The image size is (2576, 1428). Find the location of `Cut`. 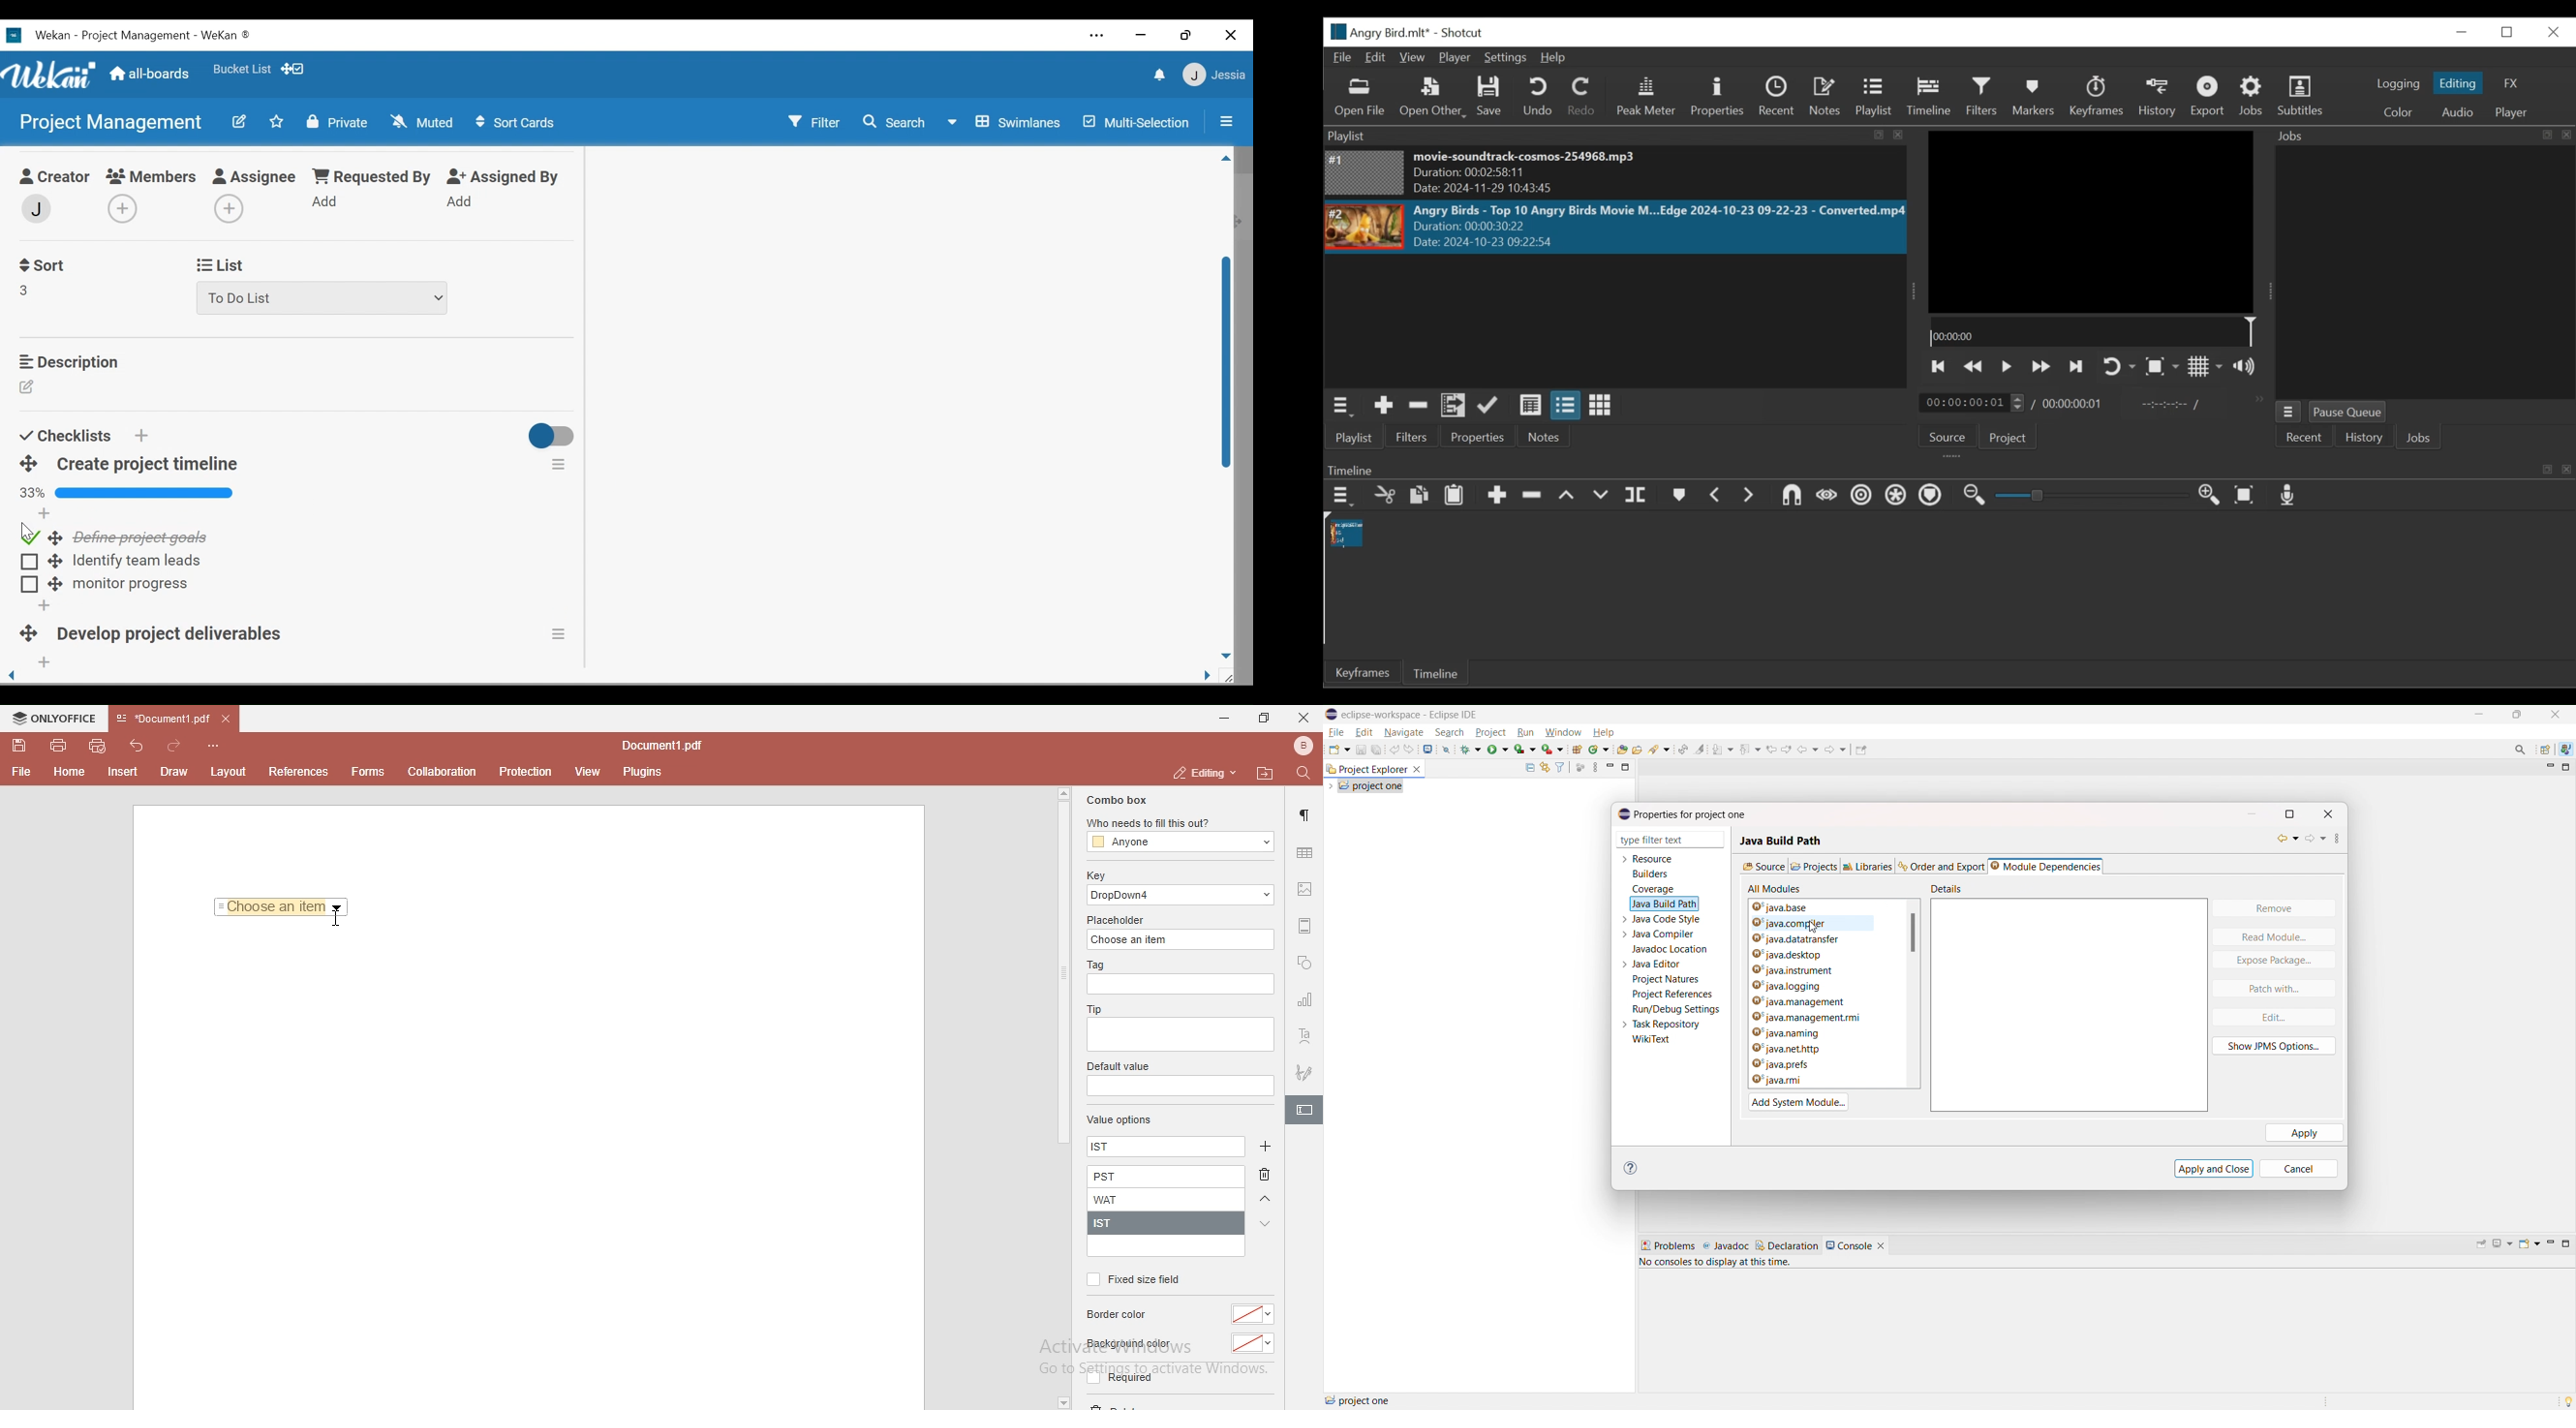

Cut is located at coordinates (1384, 495).